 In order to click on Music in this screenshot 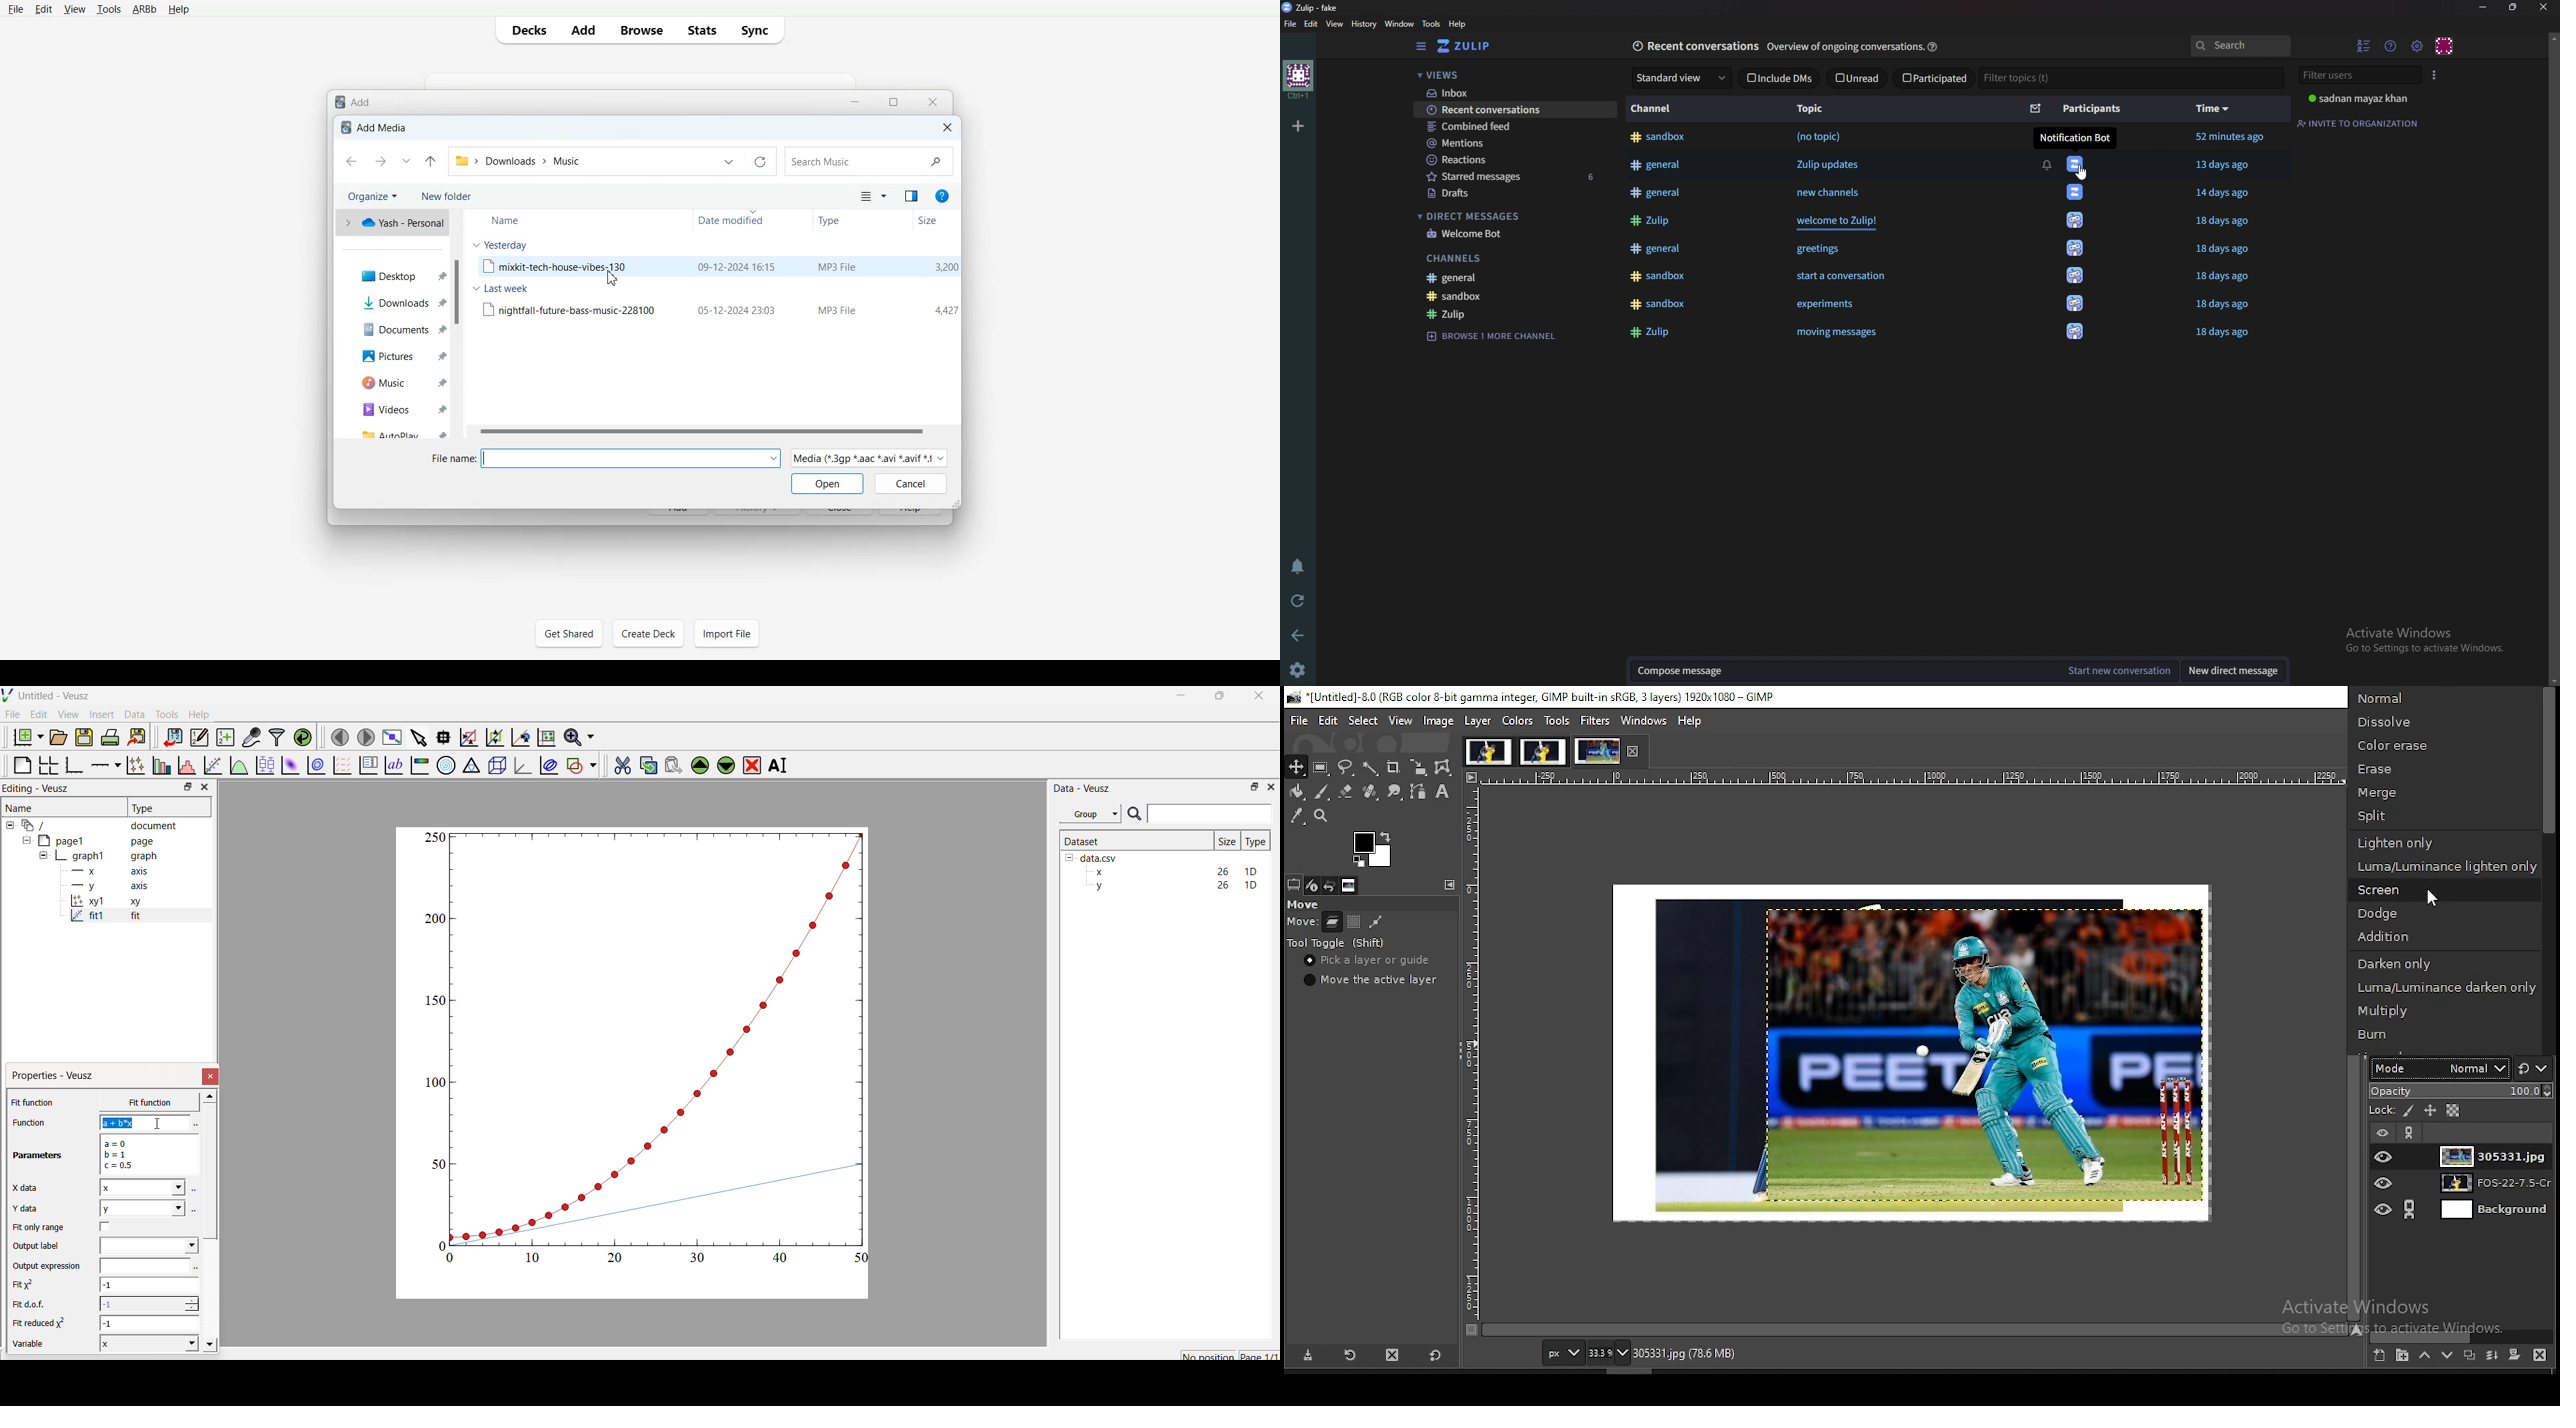, I will do `click(401, 383)`.